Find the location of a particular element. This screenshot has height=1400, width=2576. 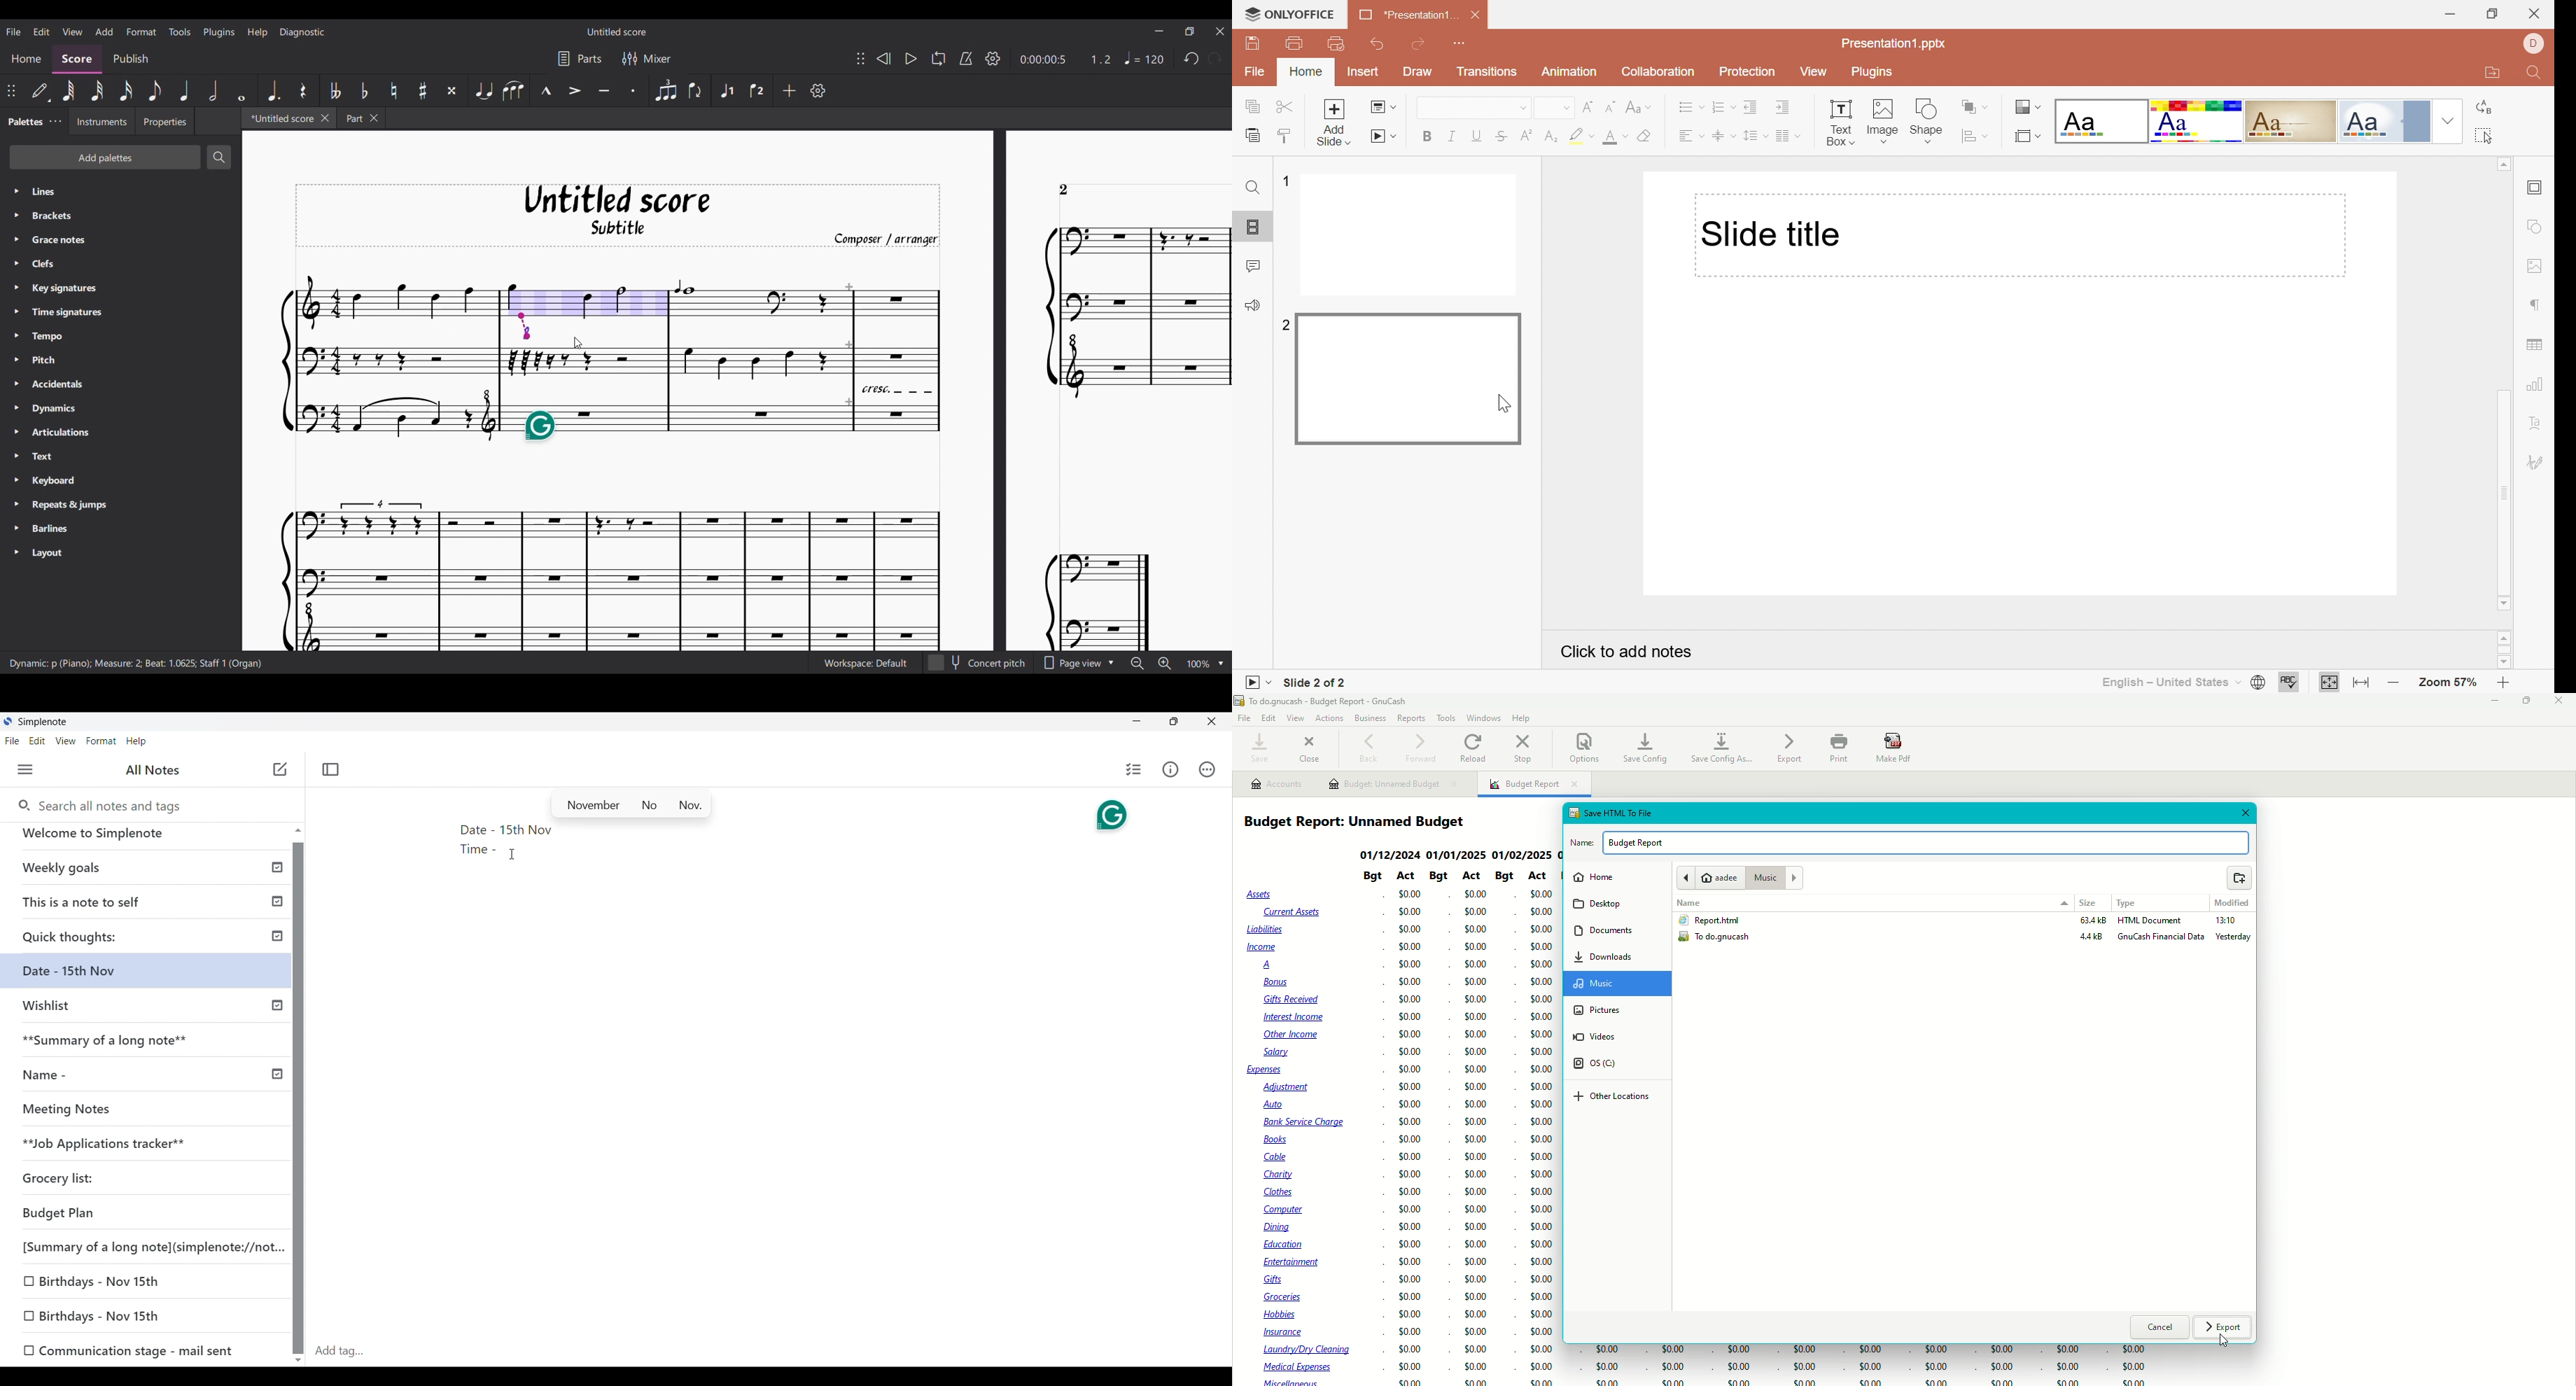

date is located at coordinates (137, 1214).